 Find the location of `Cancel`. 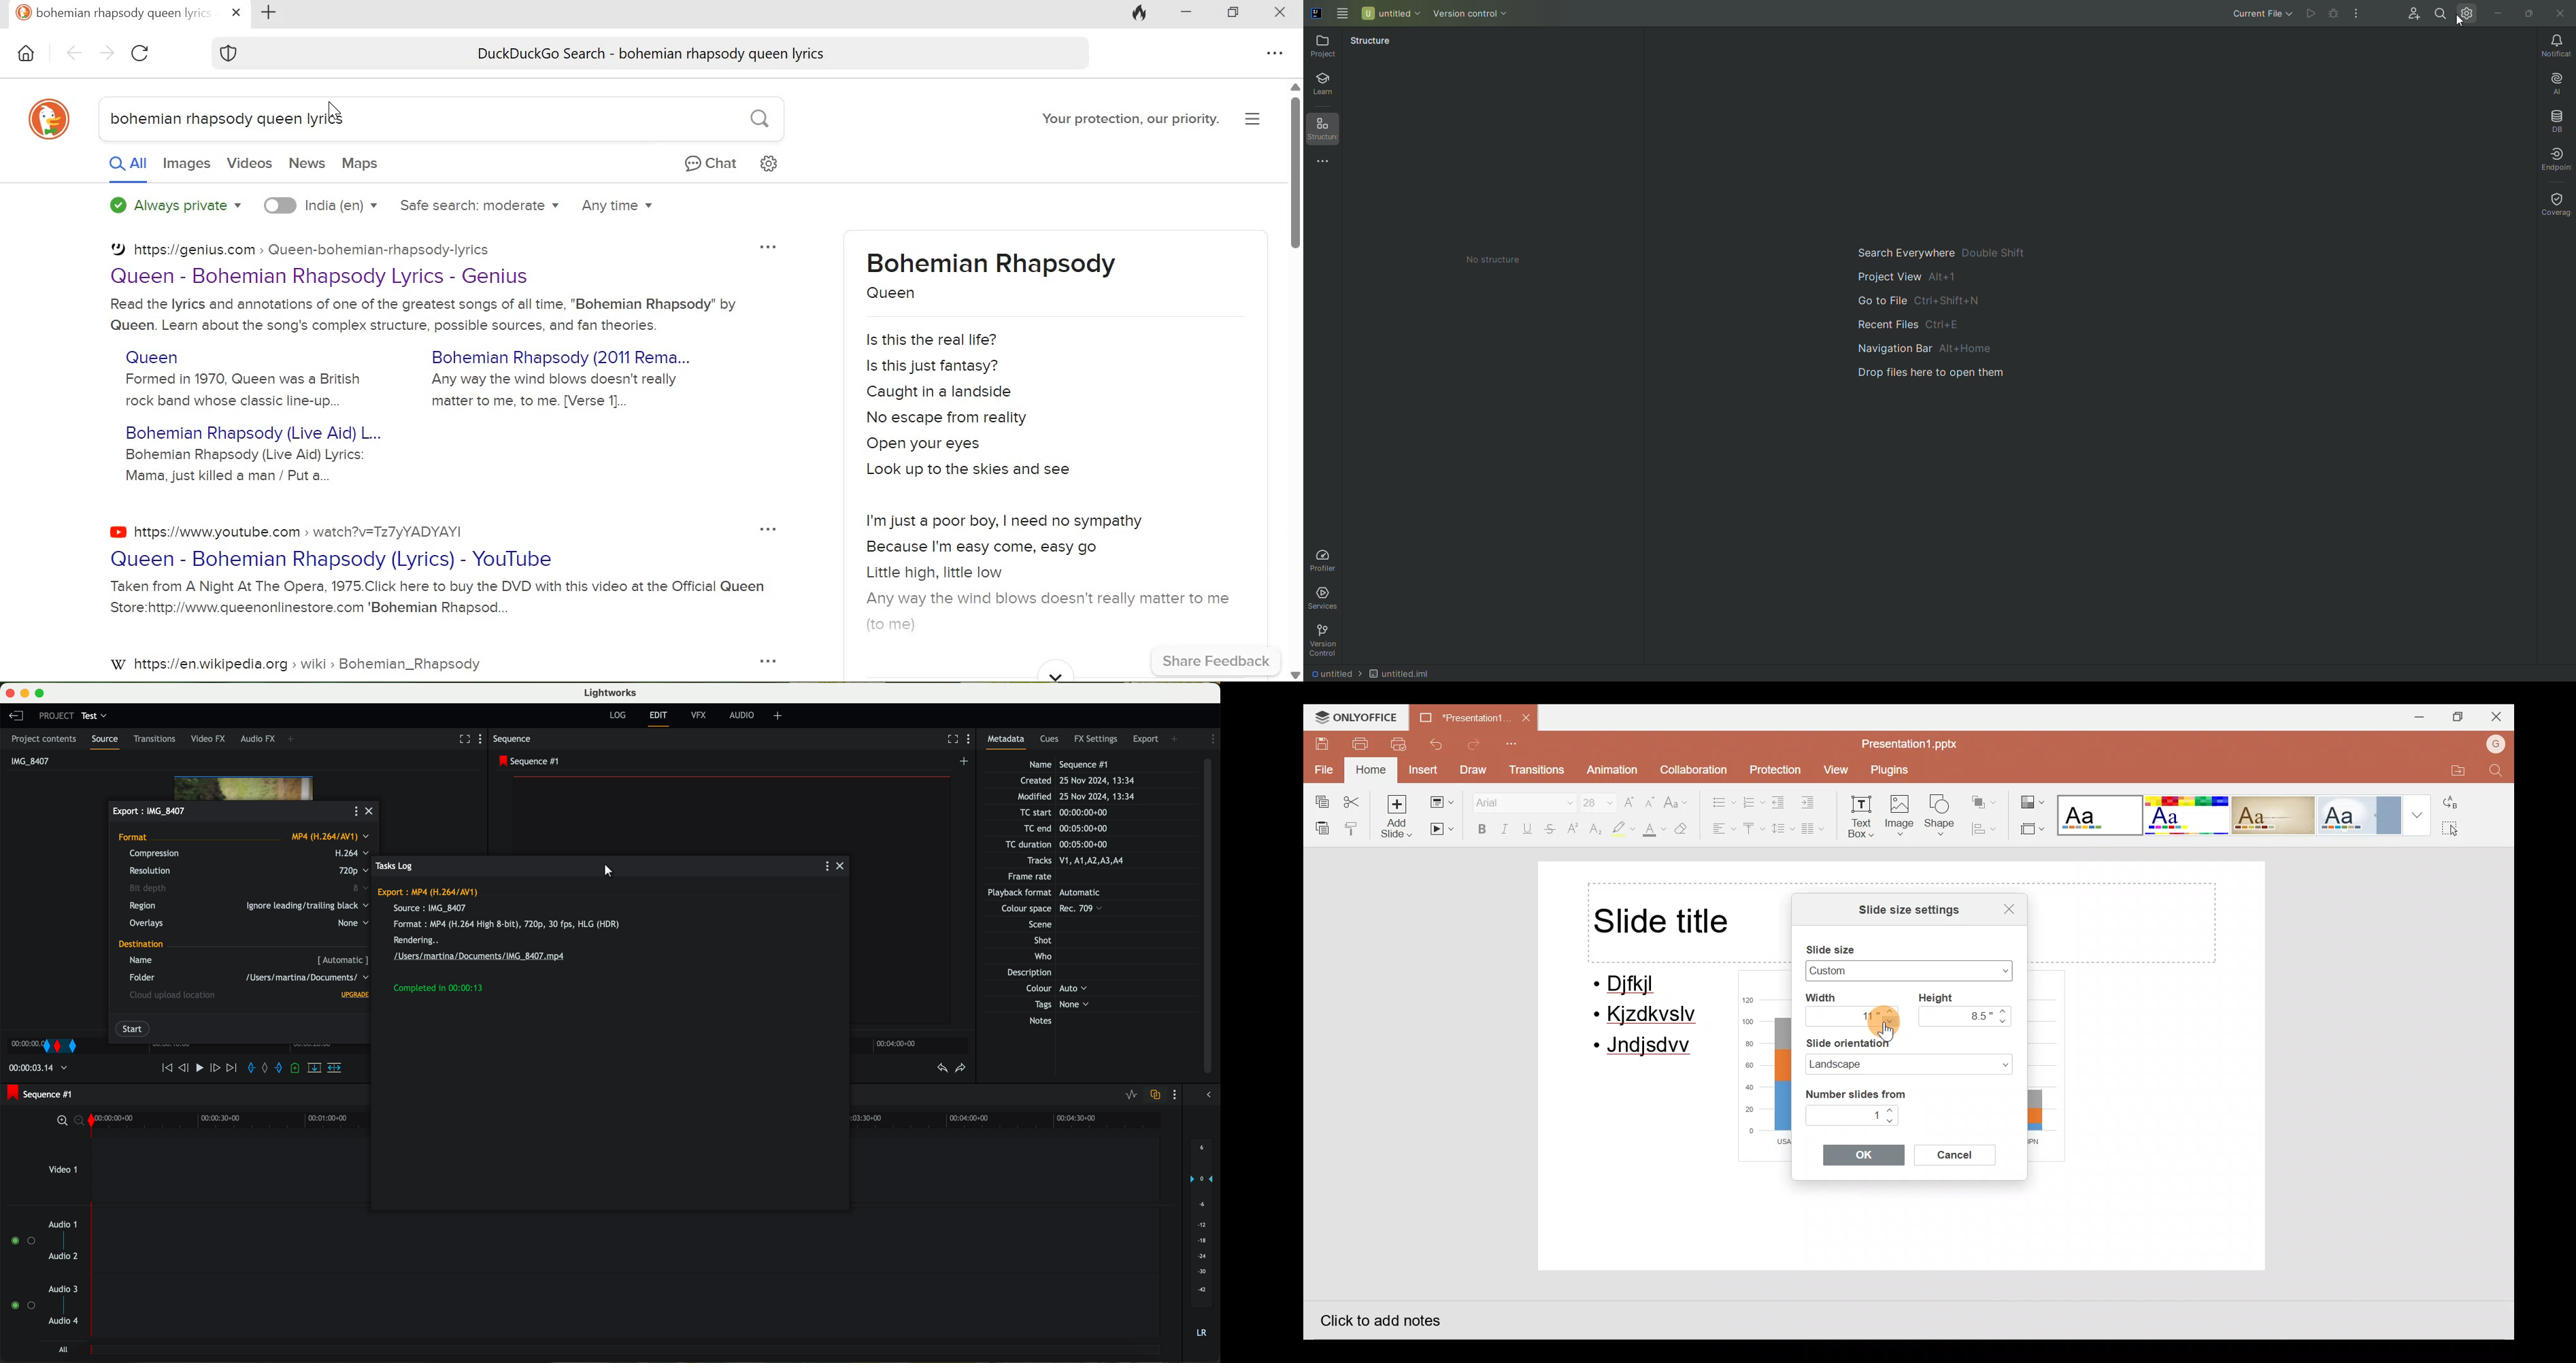

Cancel is located at coordinates (1955, 1155).